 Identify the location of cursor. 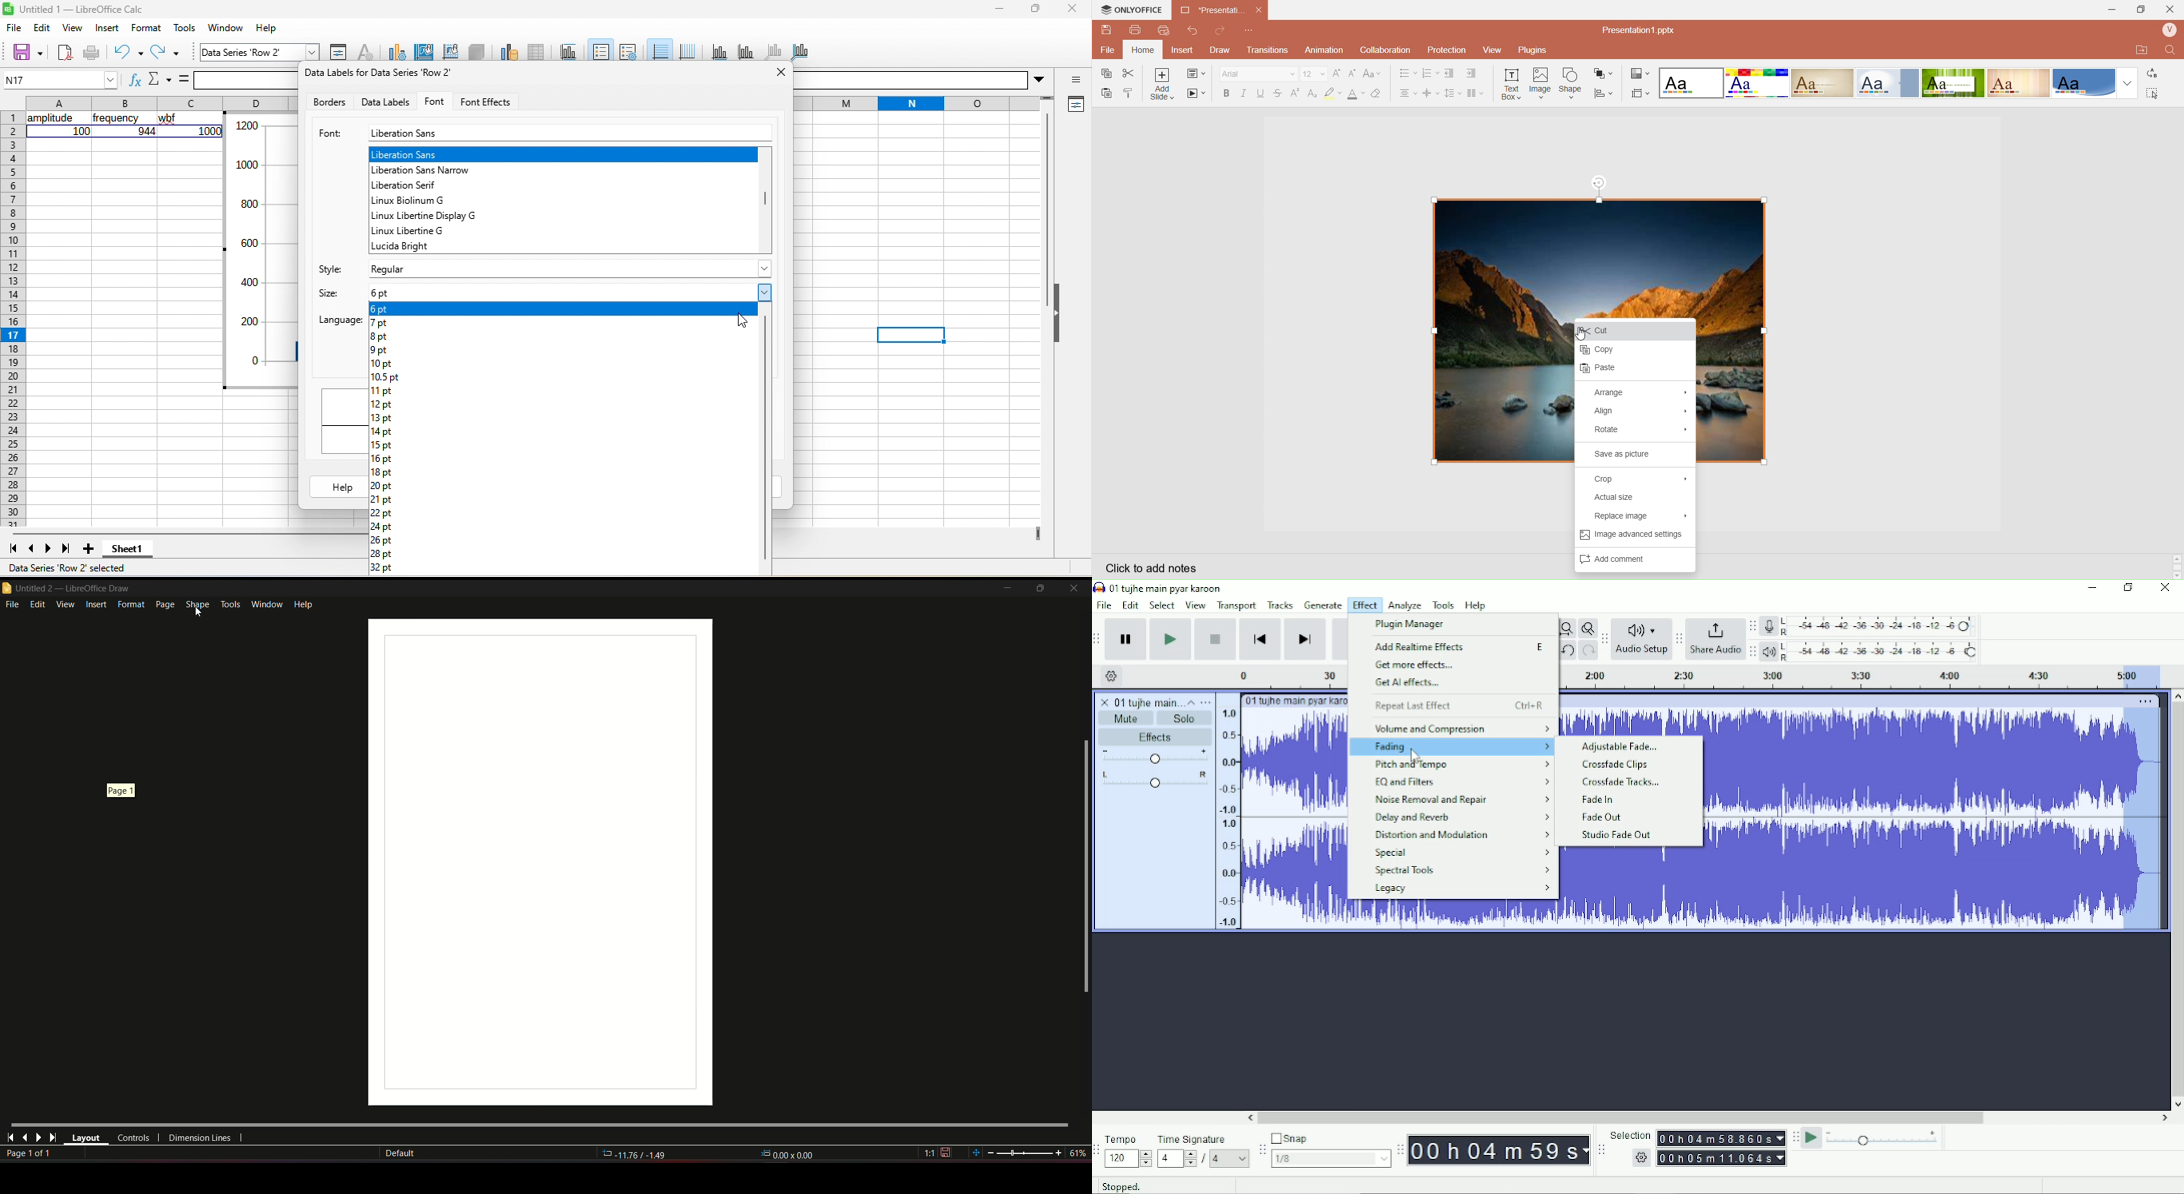
(1415, 754).